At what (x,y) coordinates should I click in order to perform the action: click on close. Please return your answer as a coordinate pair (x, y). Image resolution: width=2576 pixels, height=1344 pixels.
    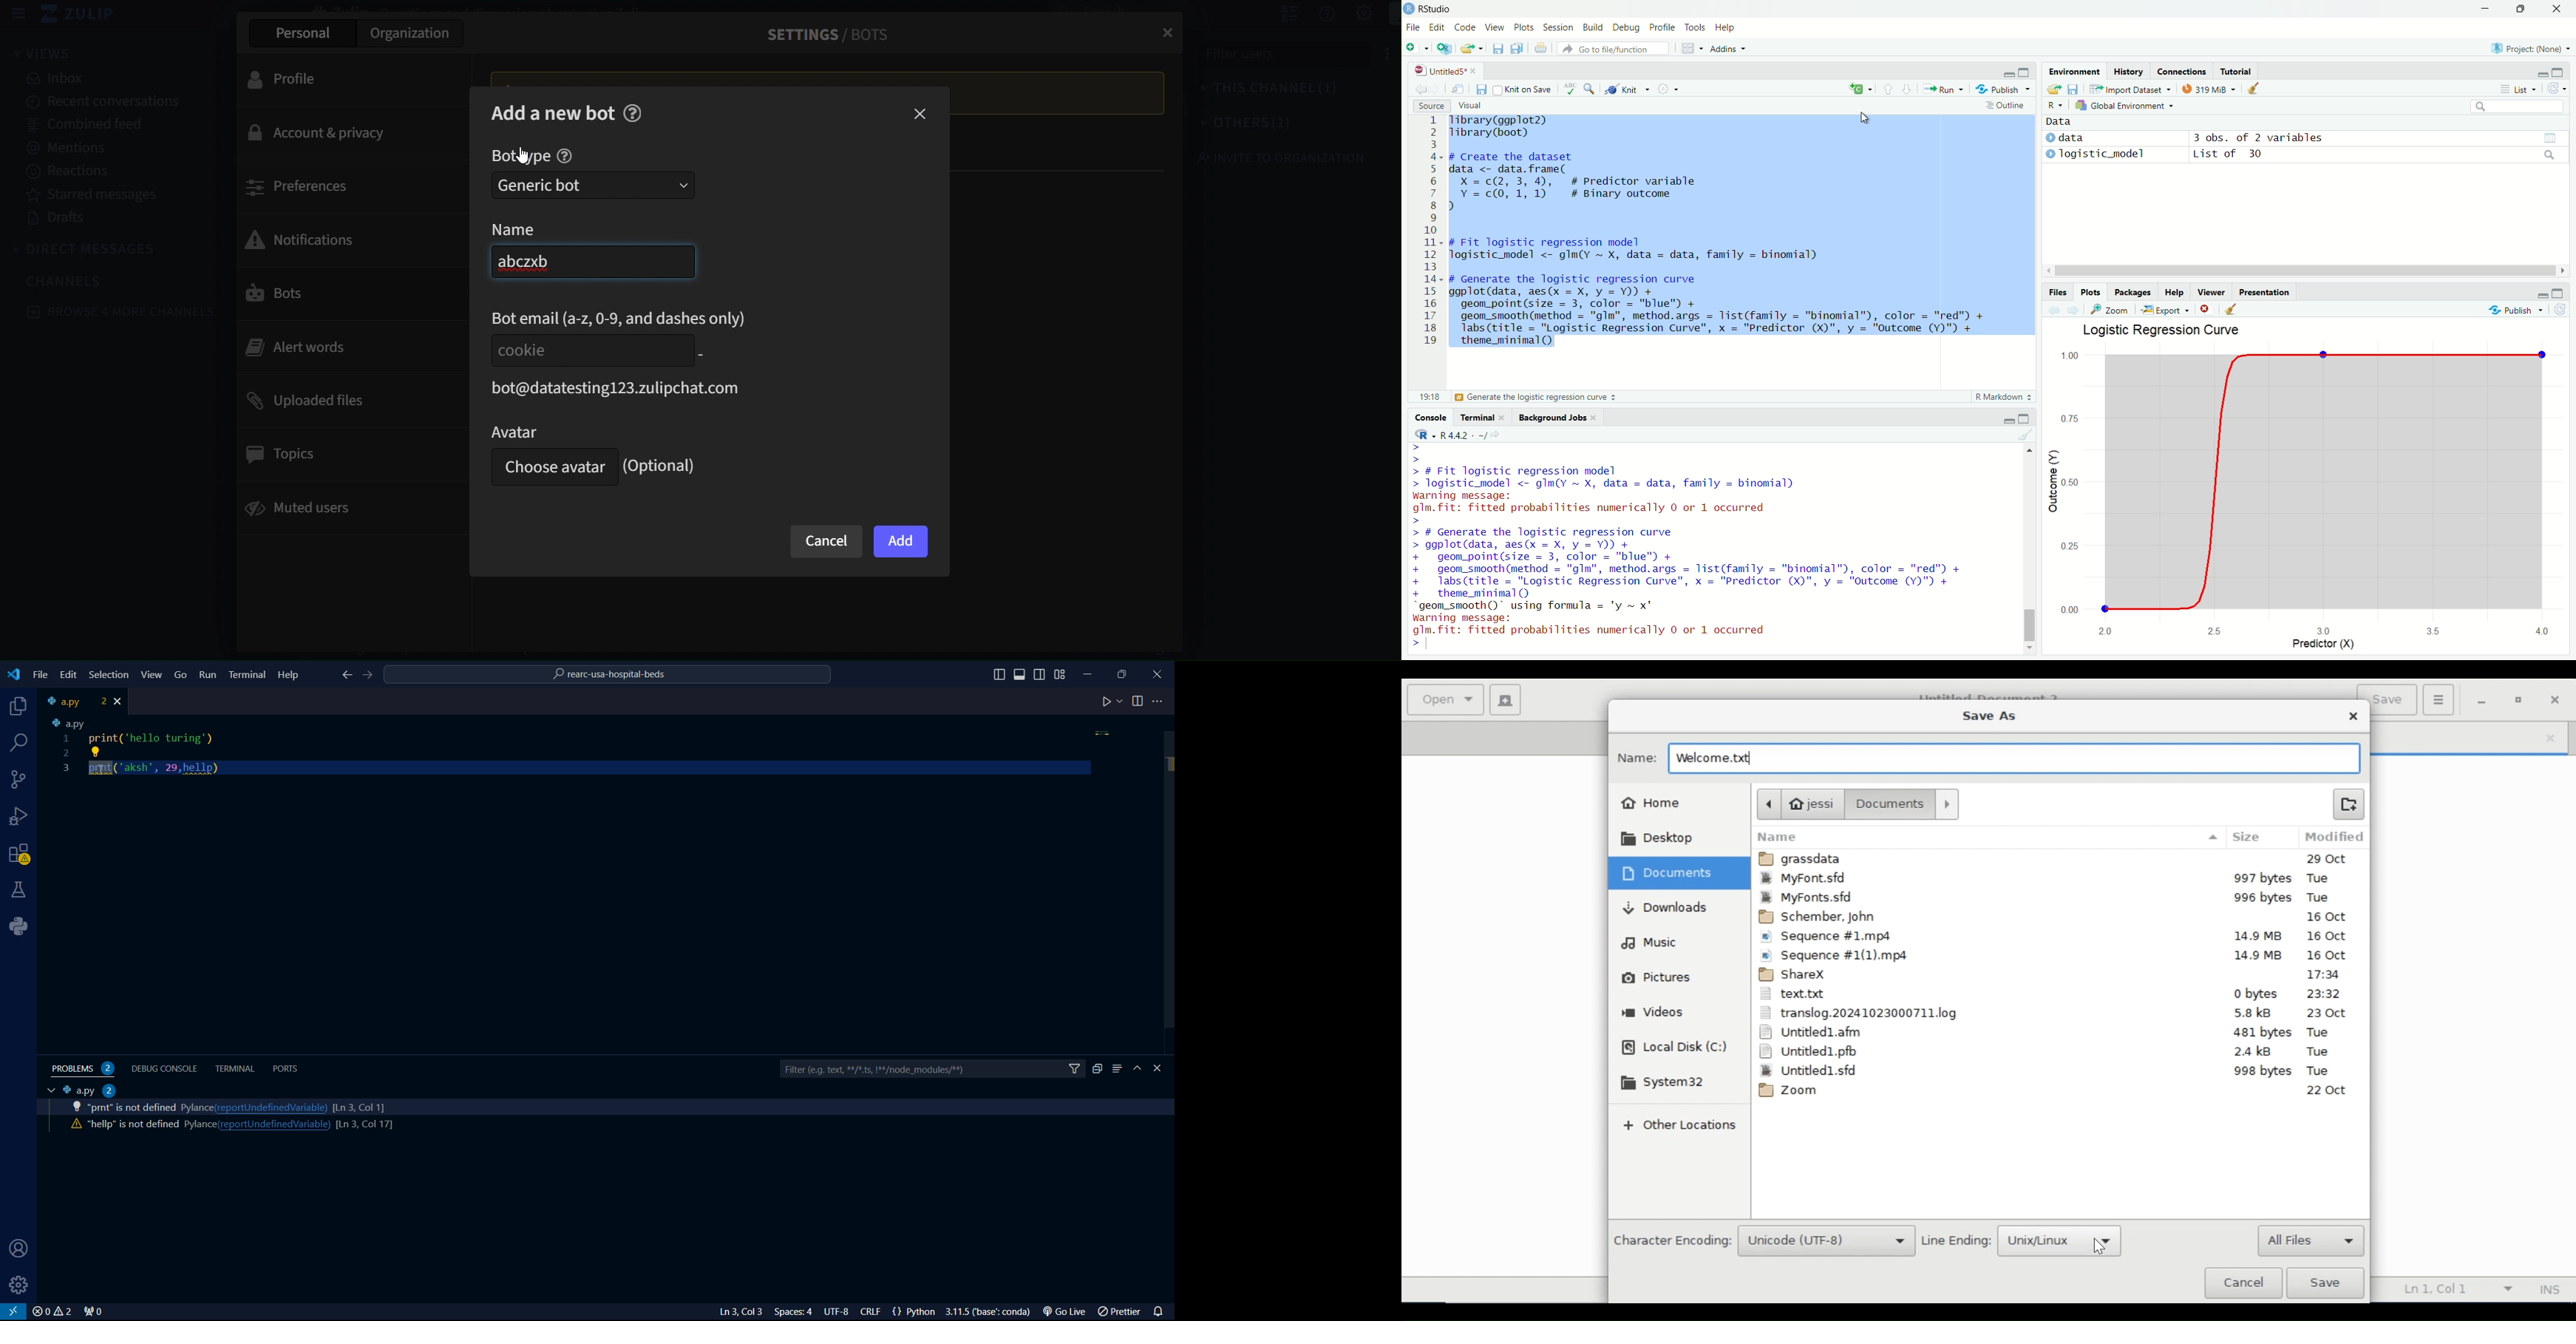
    Looking at the image, I should click on (1474, 72).